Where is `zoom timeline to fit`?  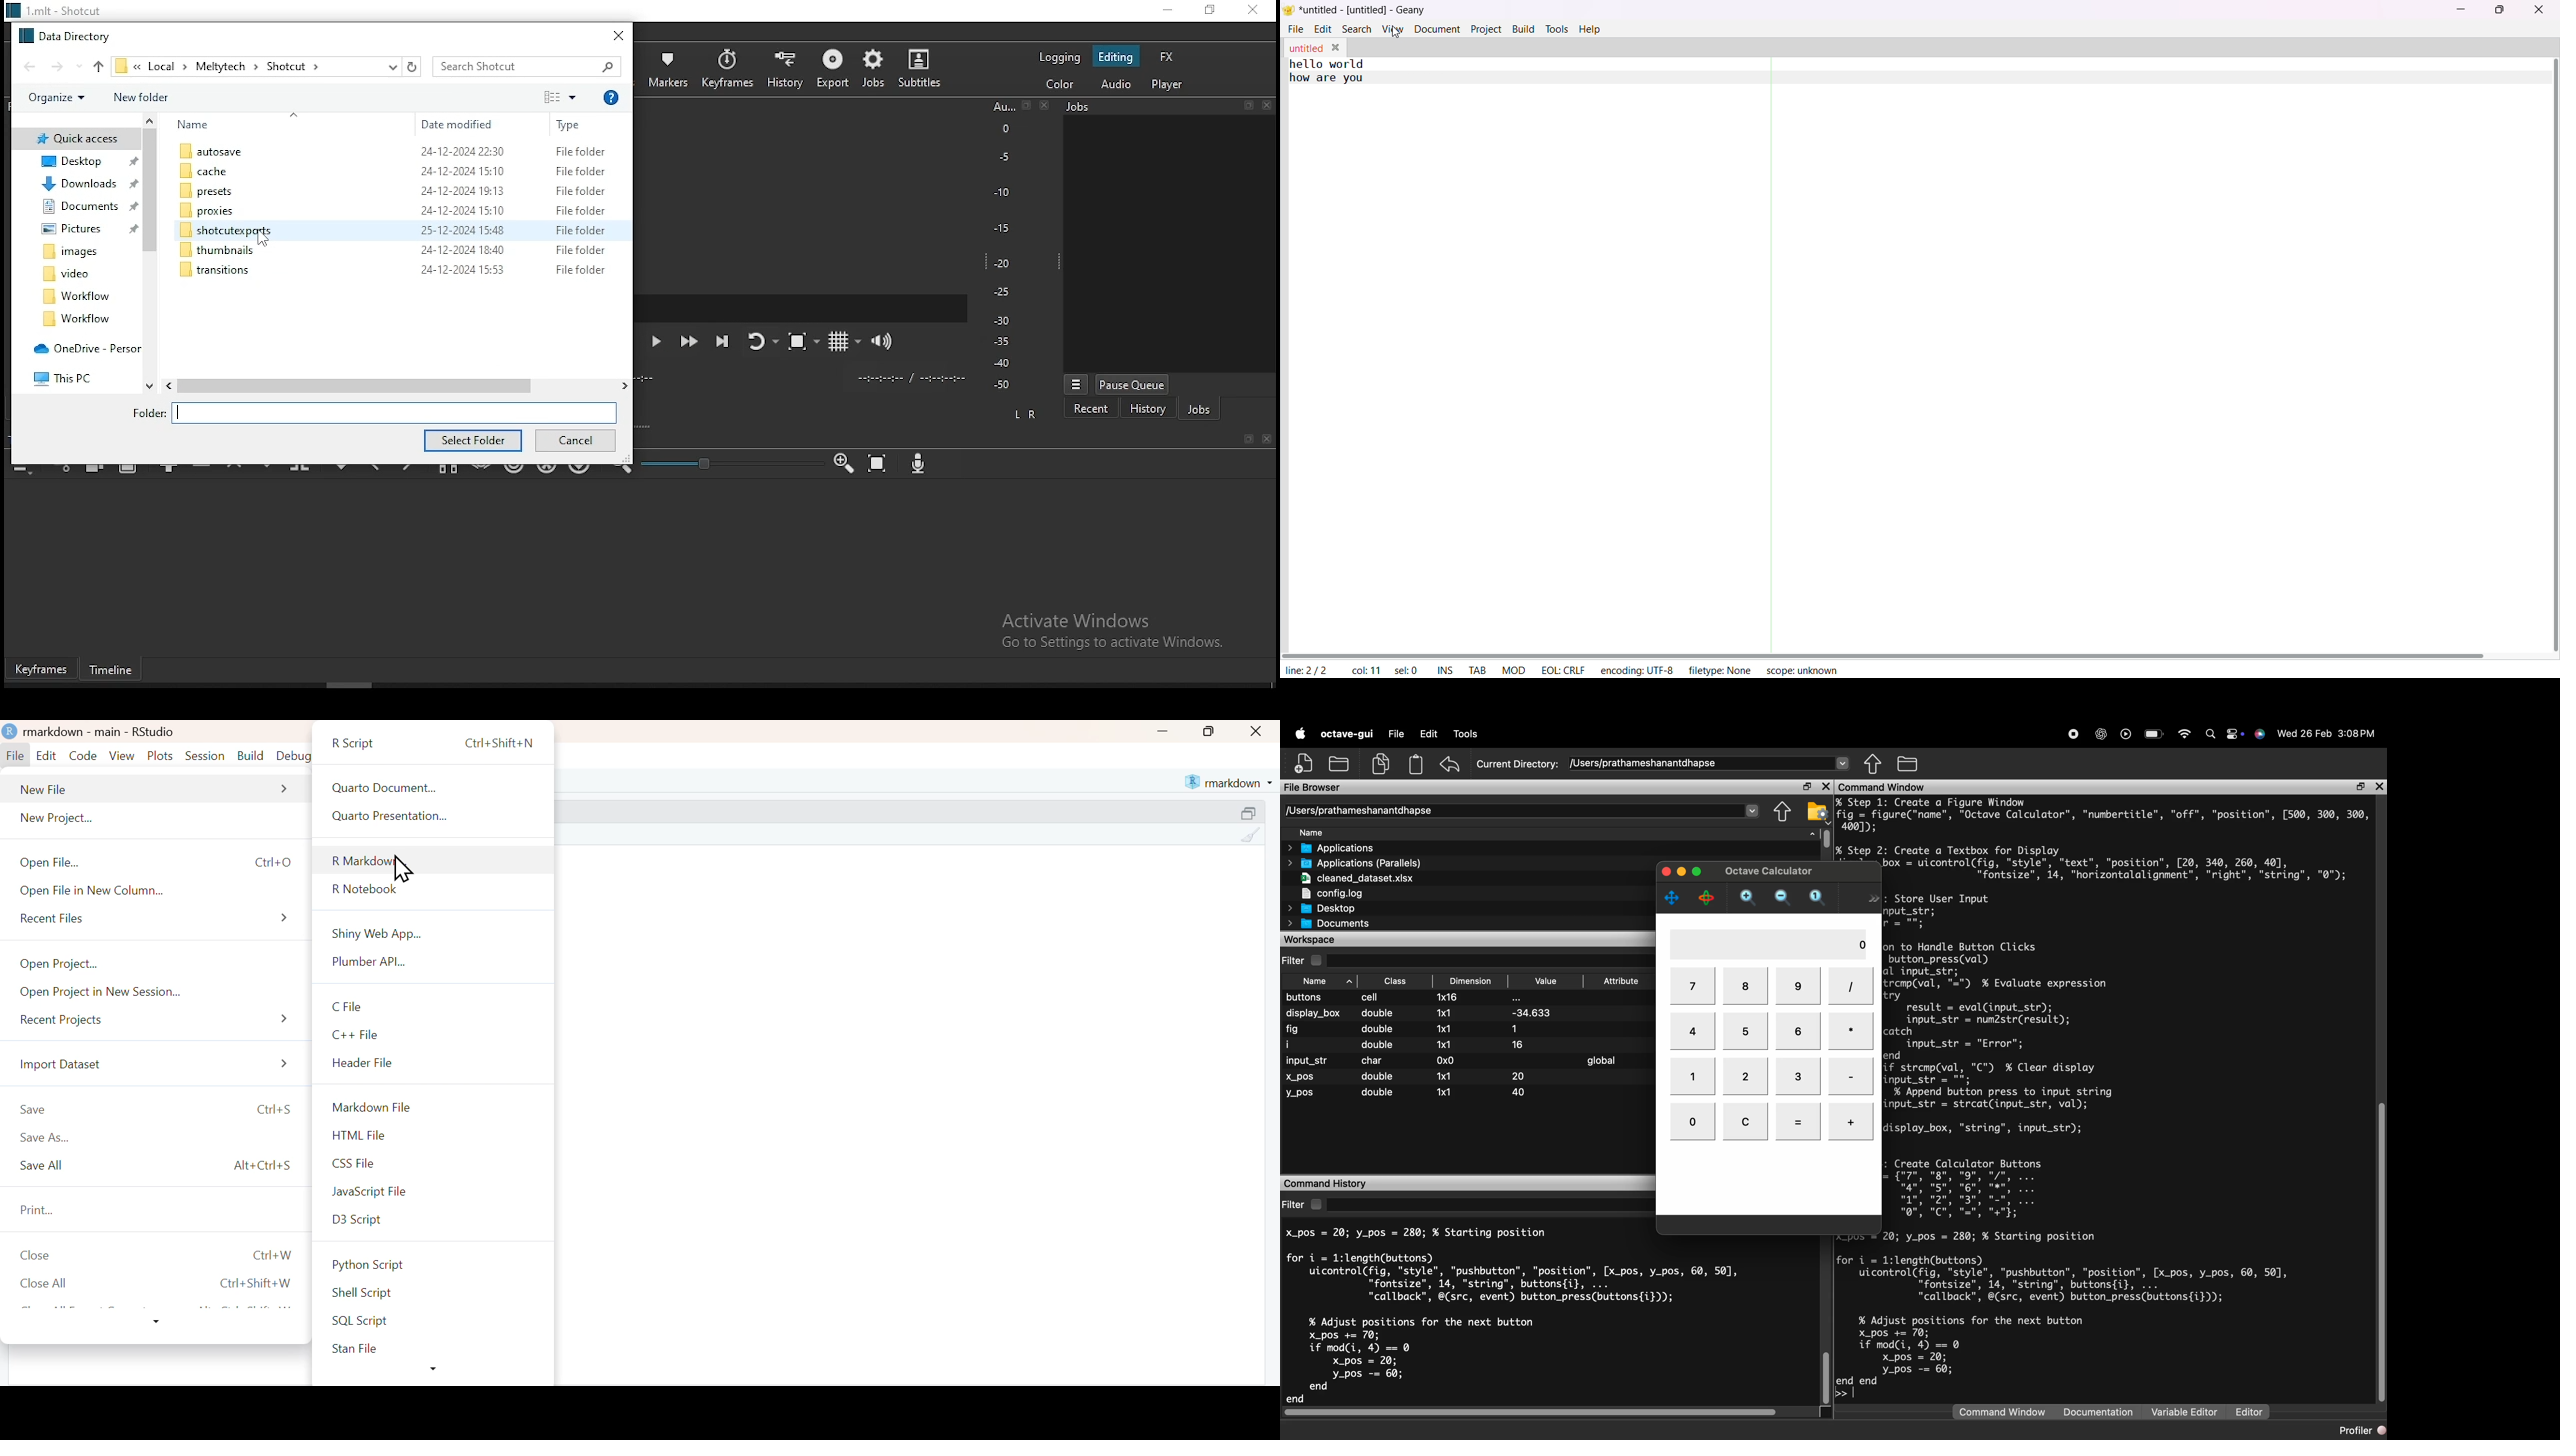
zoom timeline to fit is located at coordinates (879, 463).